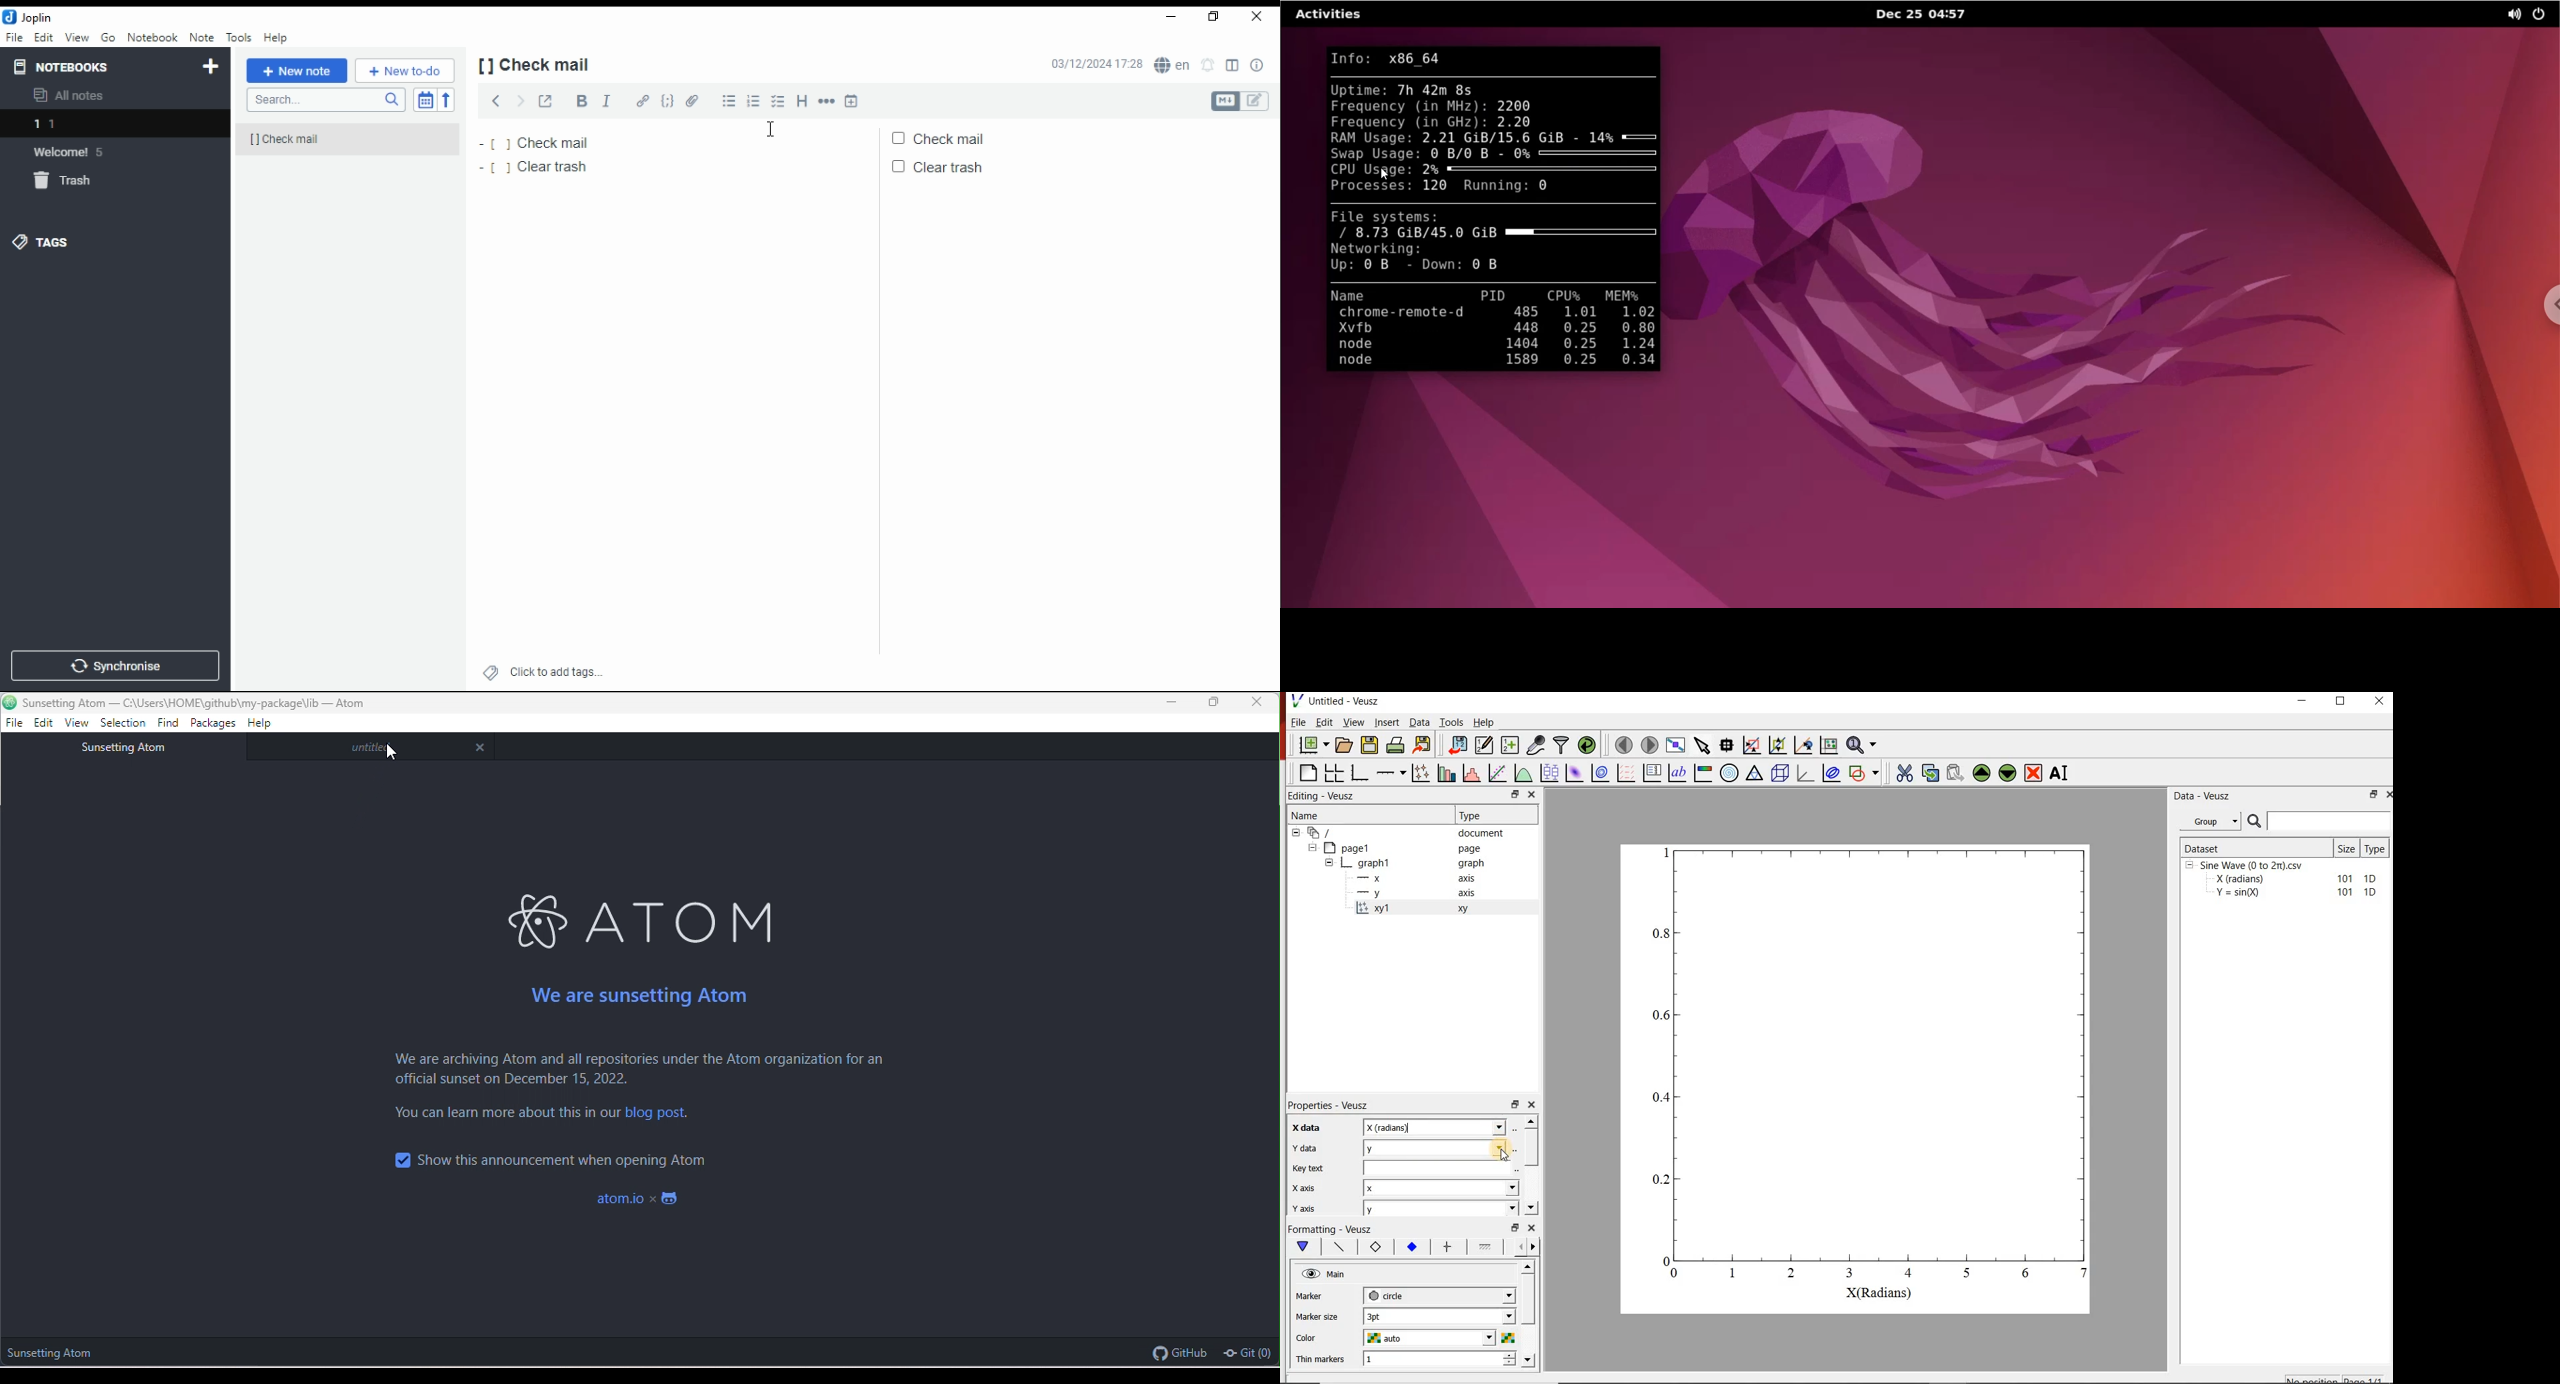 The image size is (2576, 1400). What do you see at coordinates (1239, 102) in the screenshot?
I see `toggle editors` at bounding box center [1239, 102].